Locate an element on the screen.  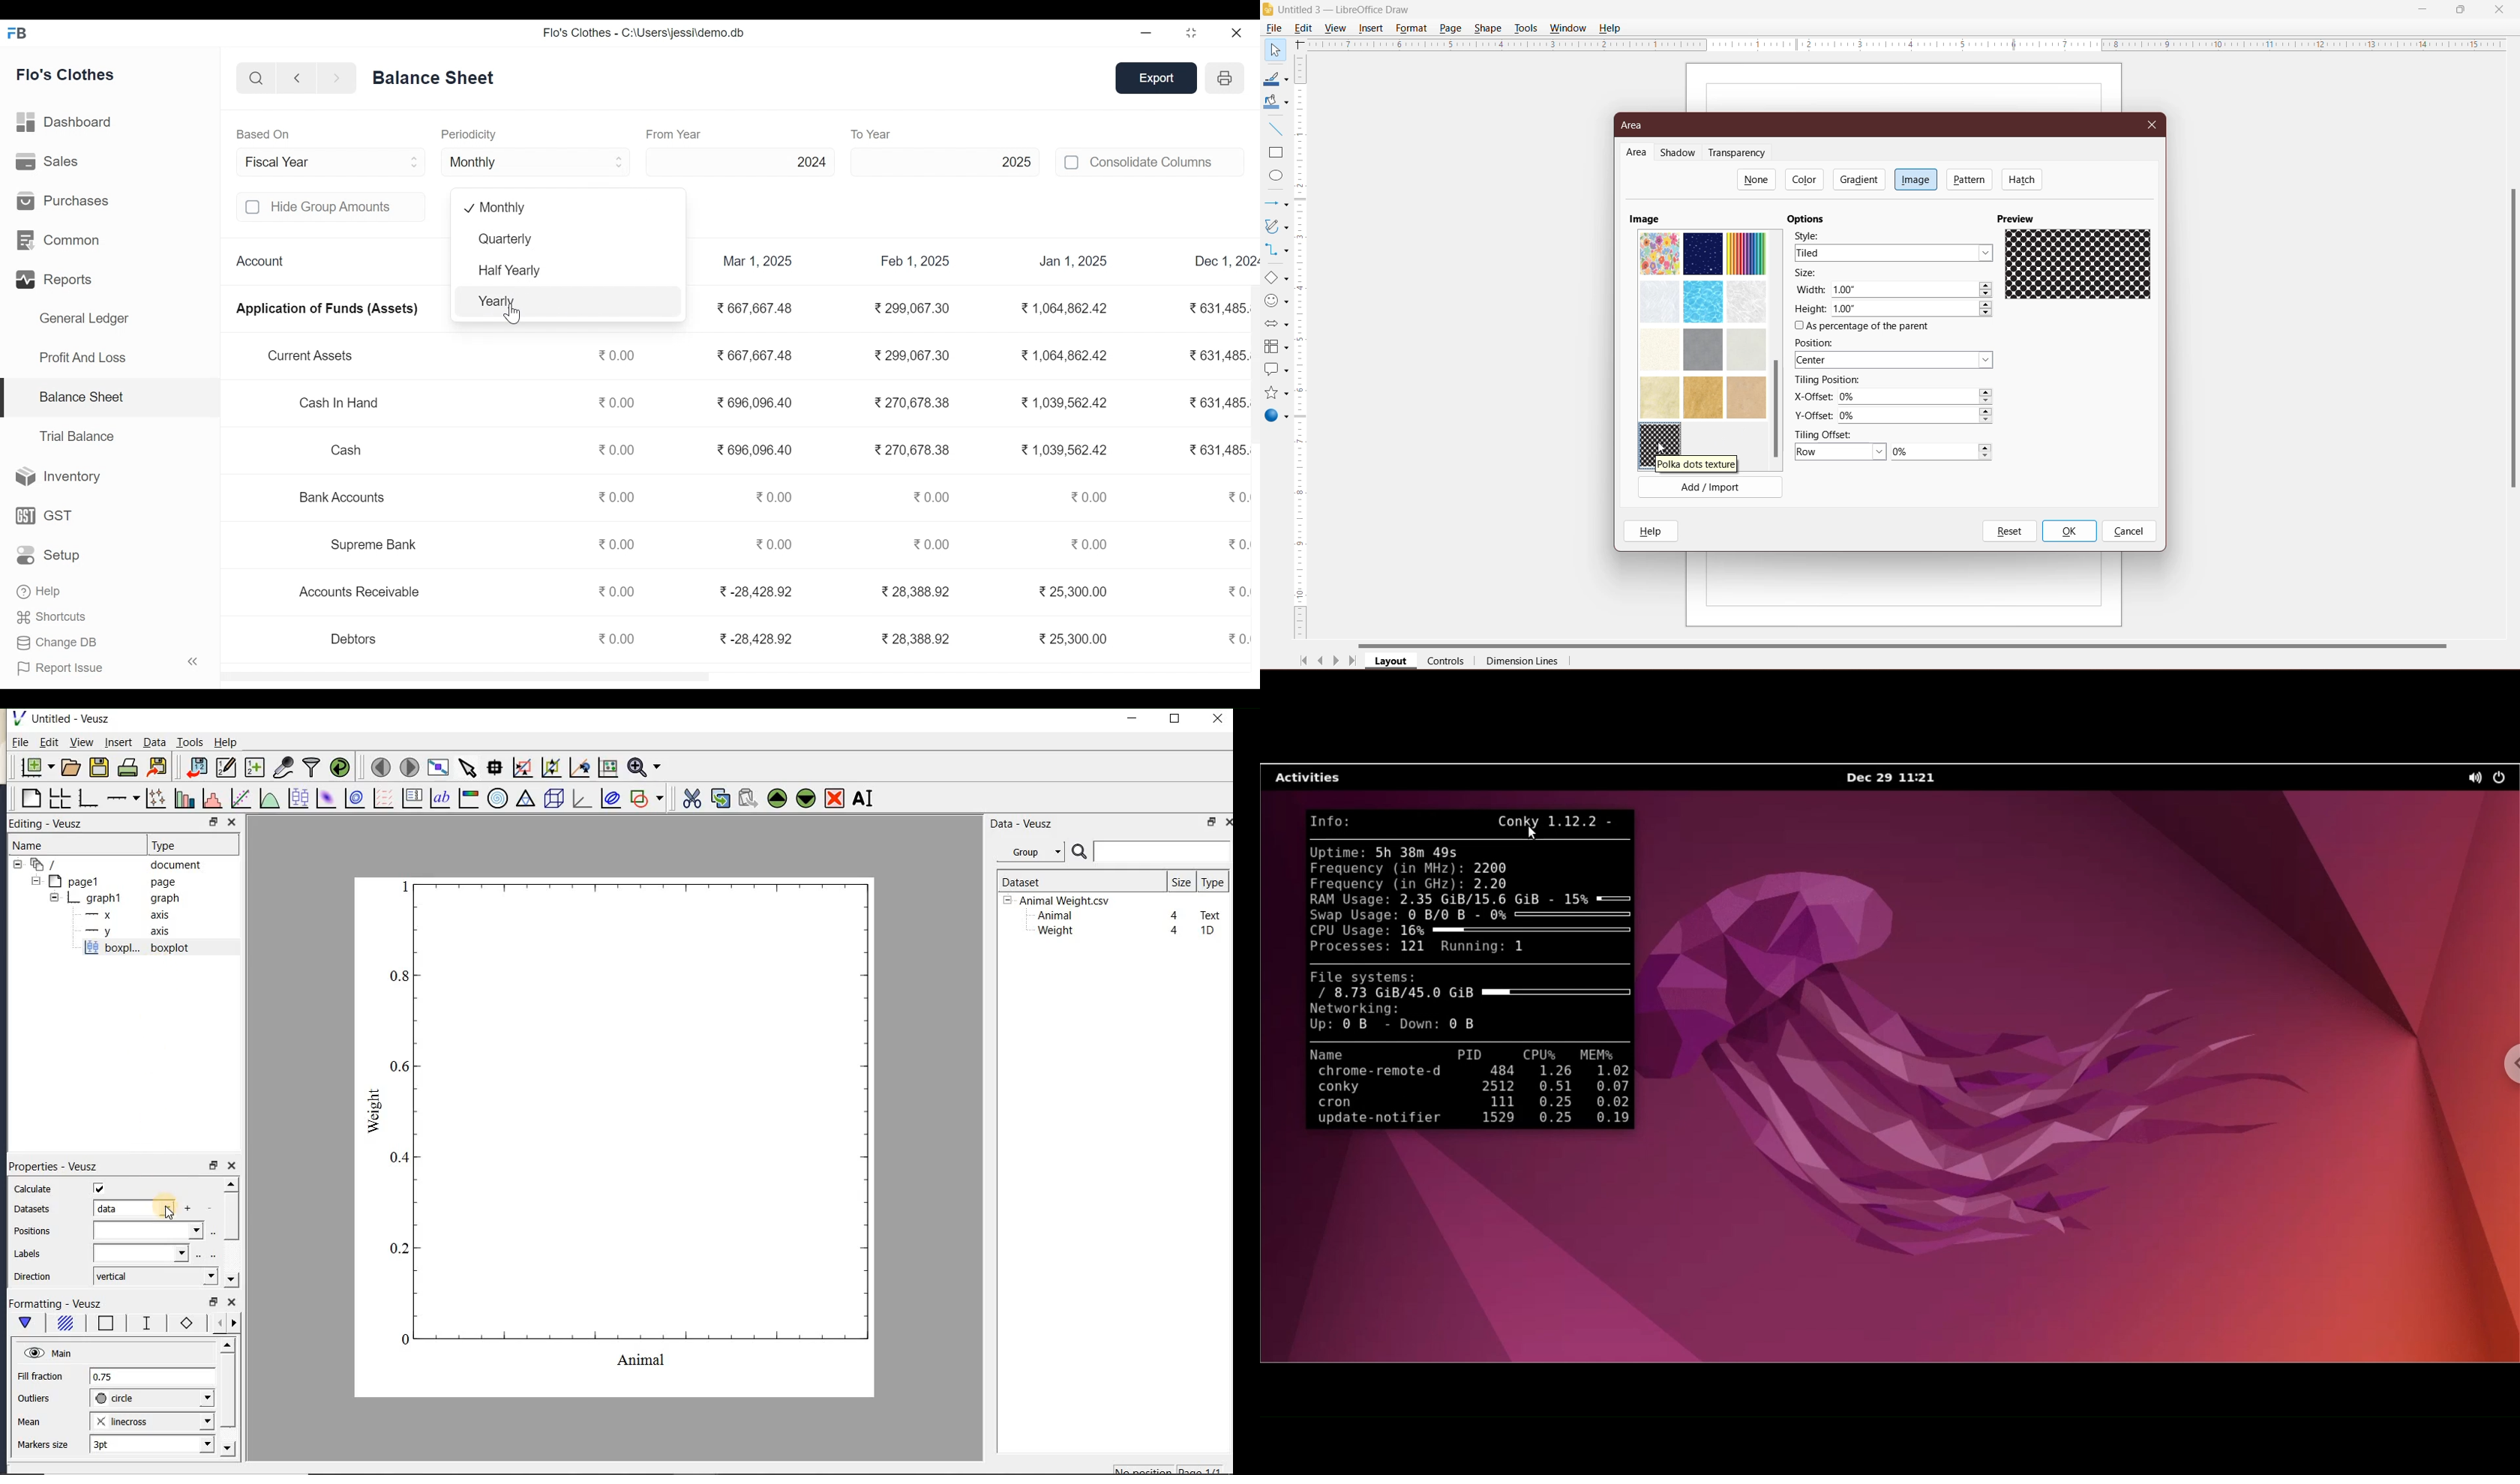
Lines and Arrows is located at coordinates (1275, 205).